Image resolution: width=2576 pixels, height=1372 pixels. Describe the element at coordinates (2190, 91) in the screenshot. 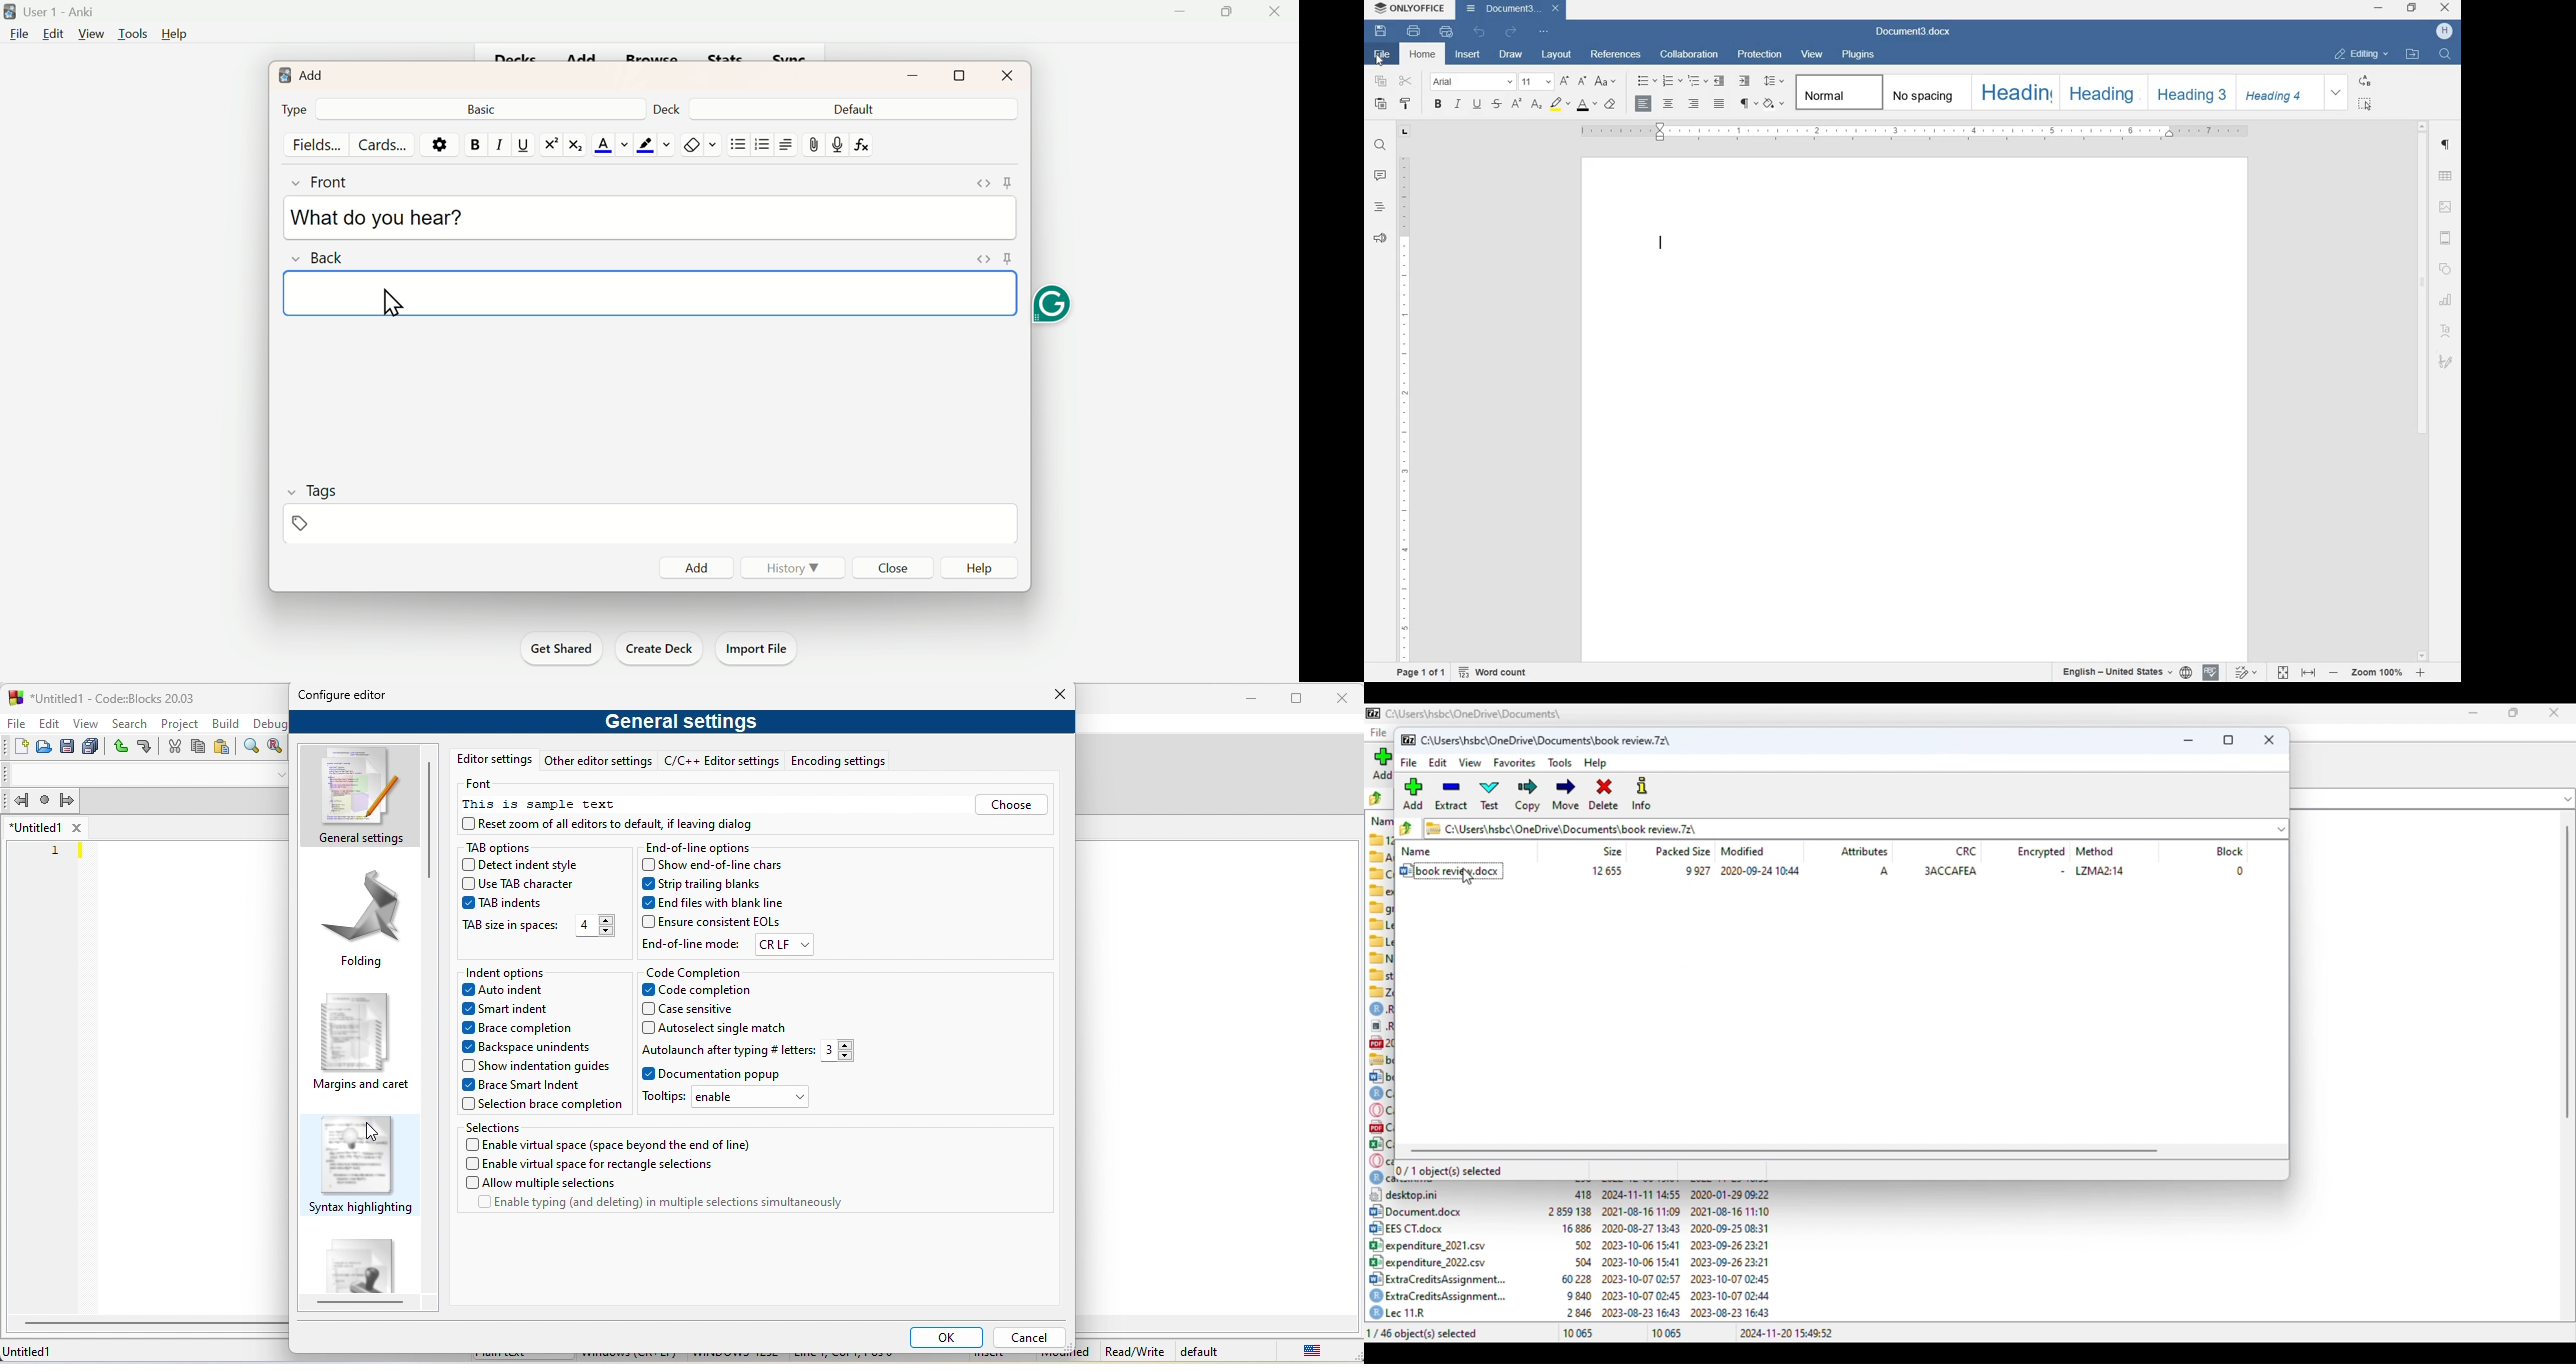

I see `heading 3` at that location.